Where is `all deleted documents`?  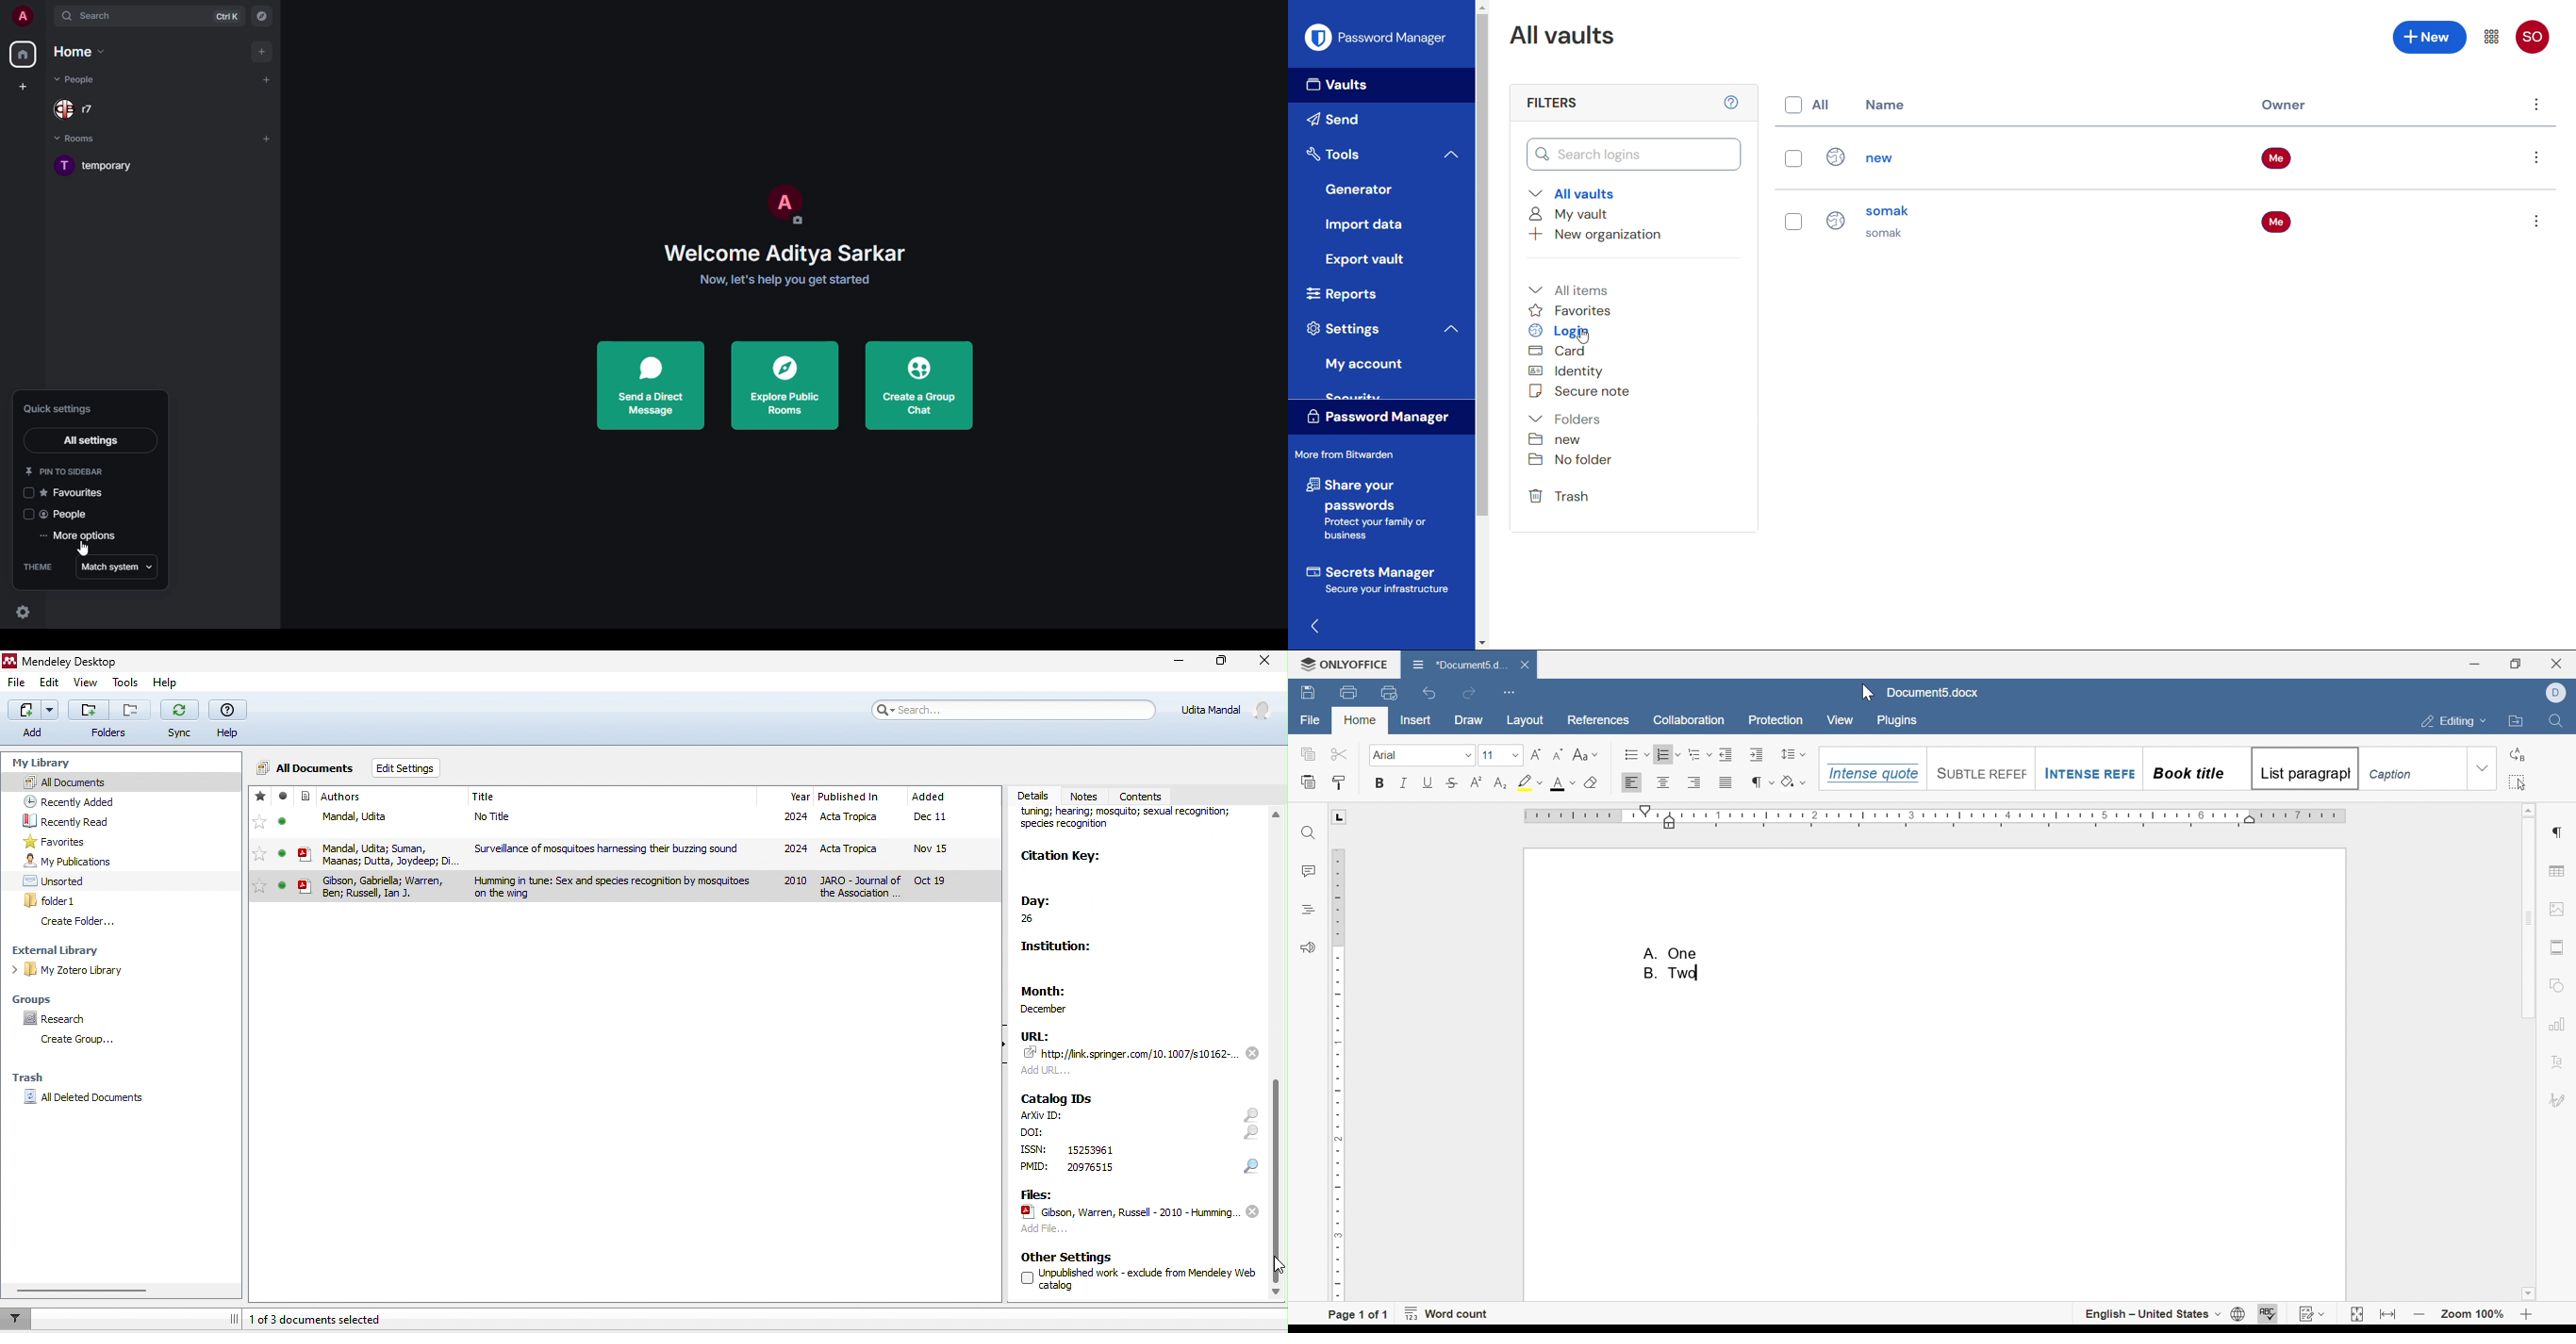 all deleted documents is located at coordinates (89, 1098).